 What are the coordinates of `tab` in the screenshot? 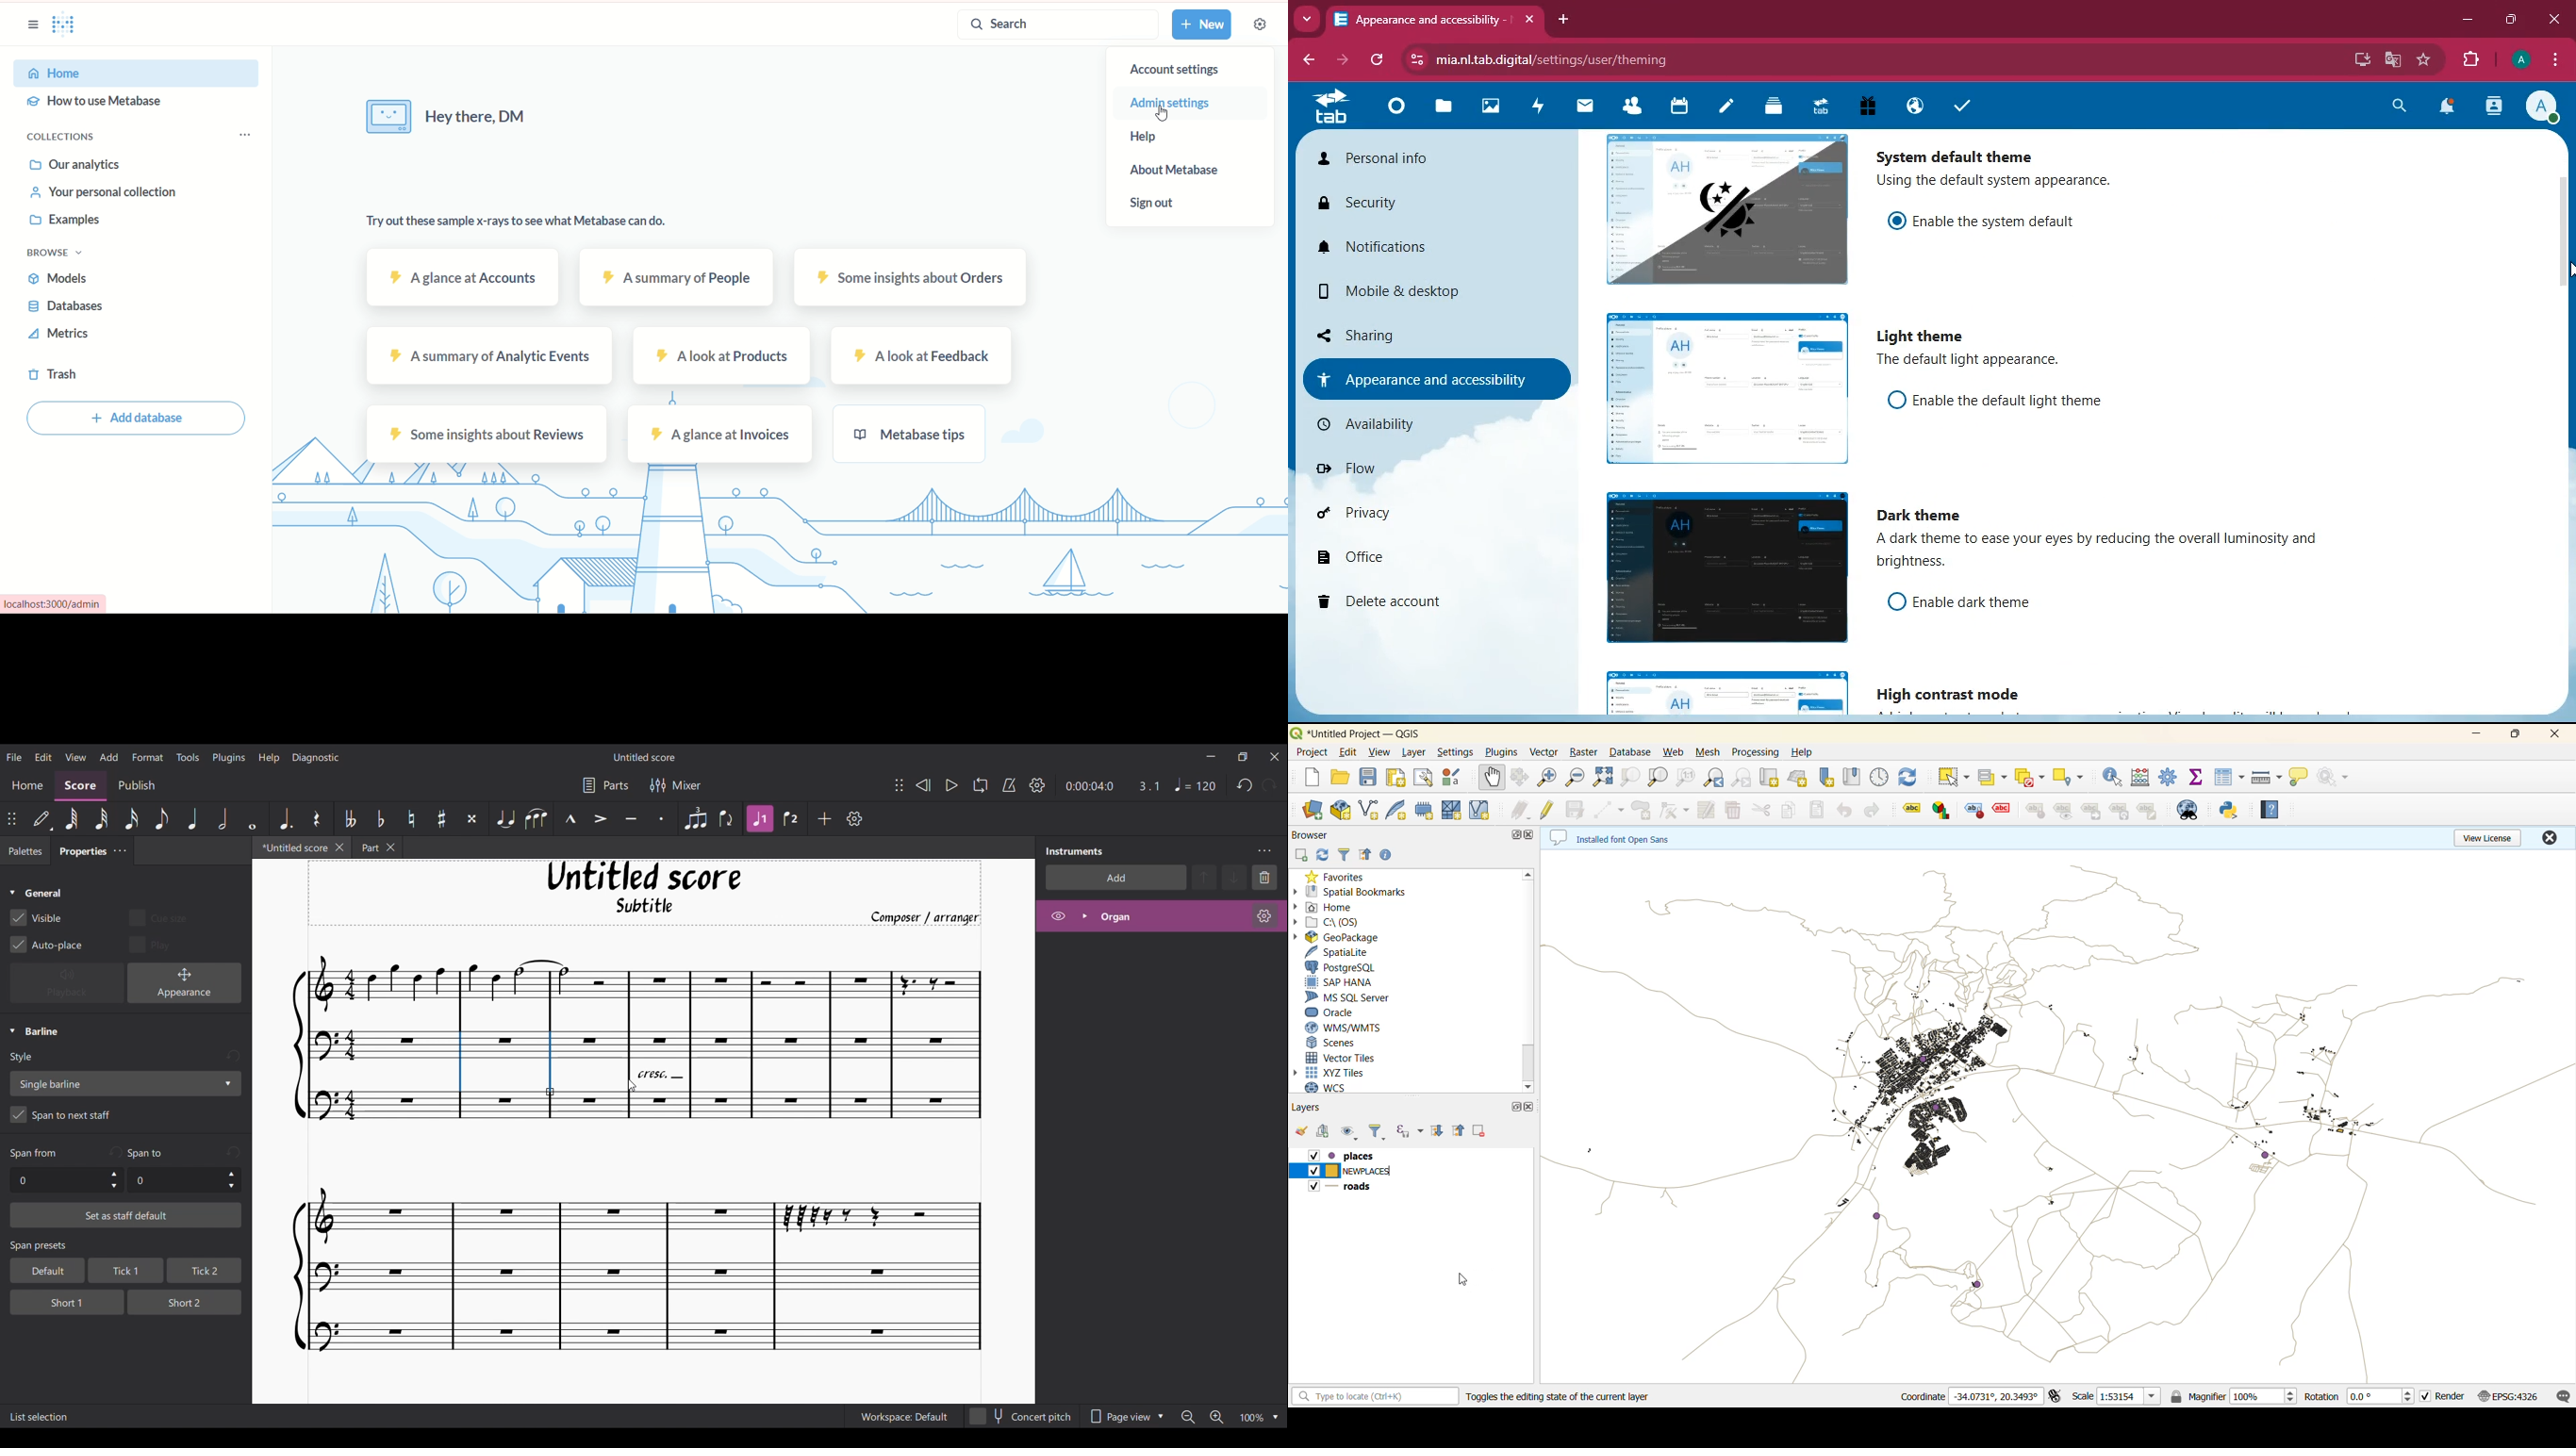 It's located at (1819, 105).